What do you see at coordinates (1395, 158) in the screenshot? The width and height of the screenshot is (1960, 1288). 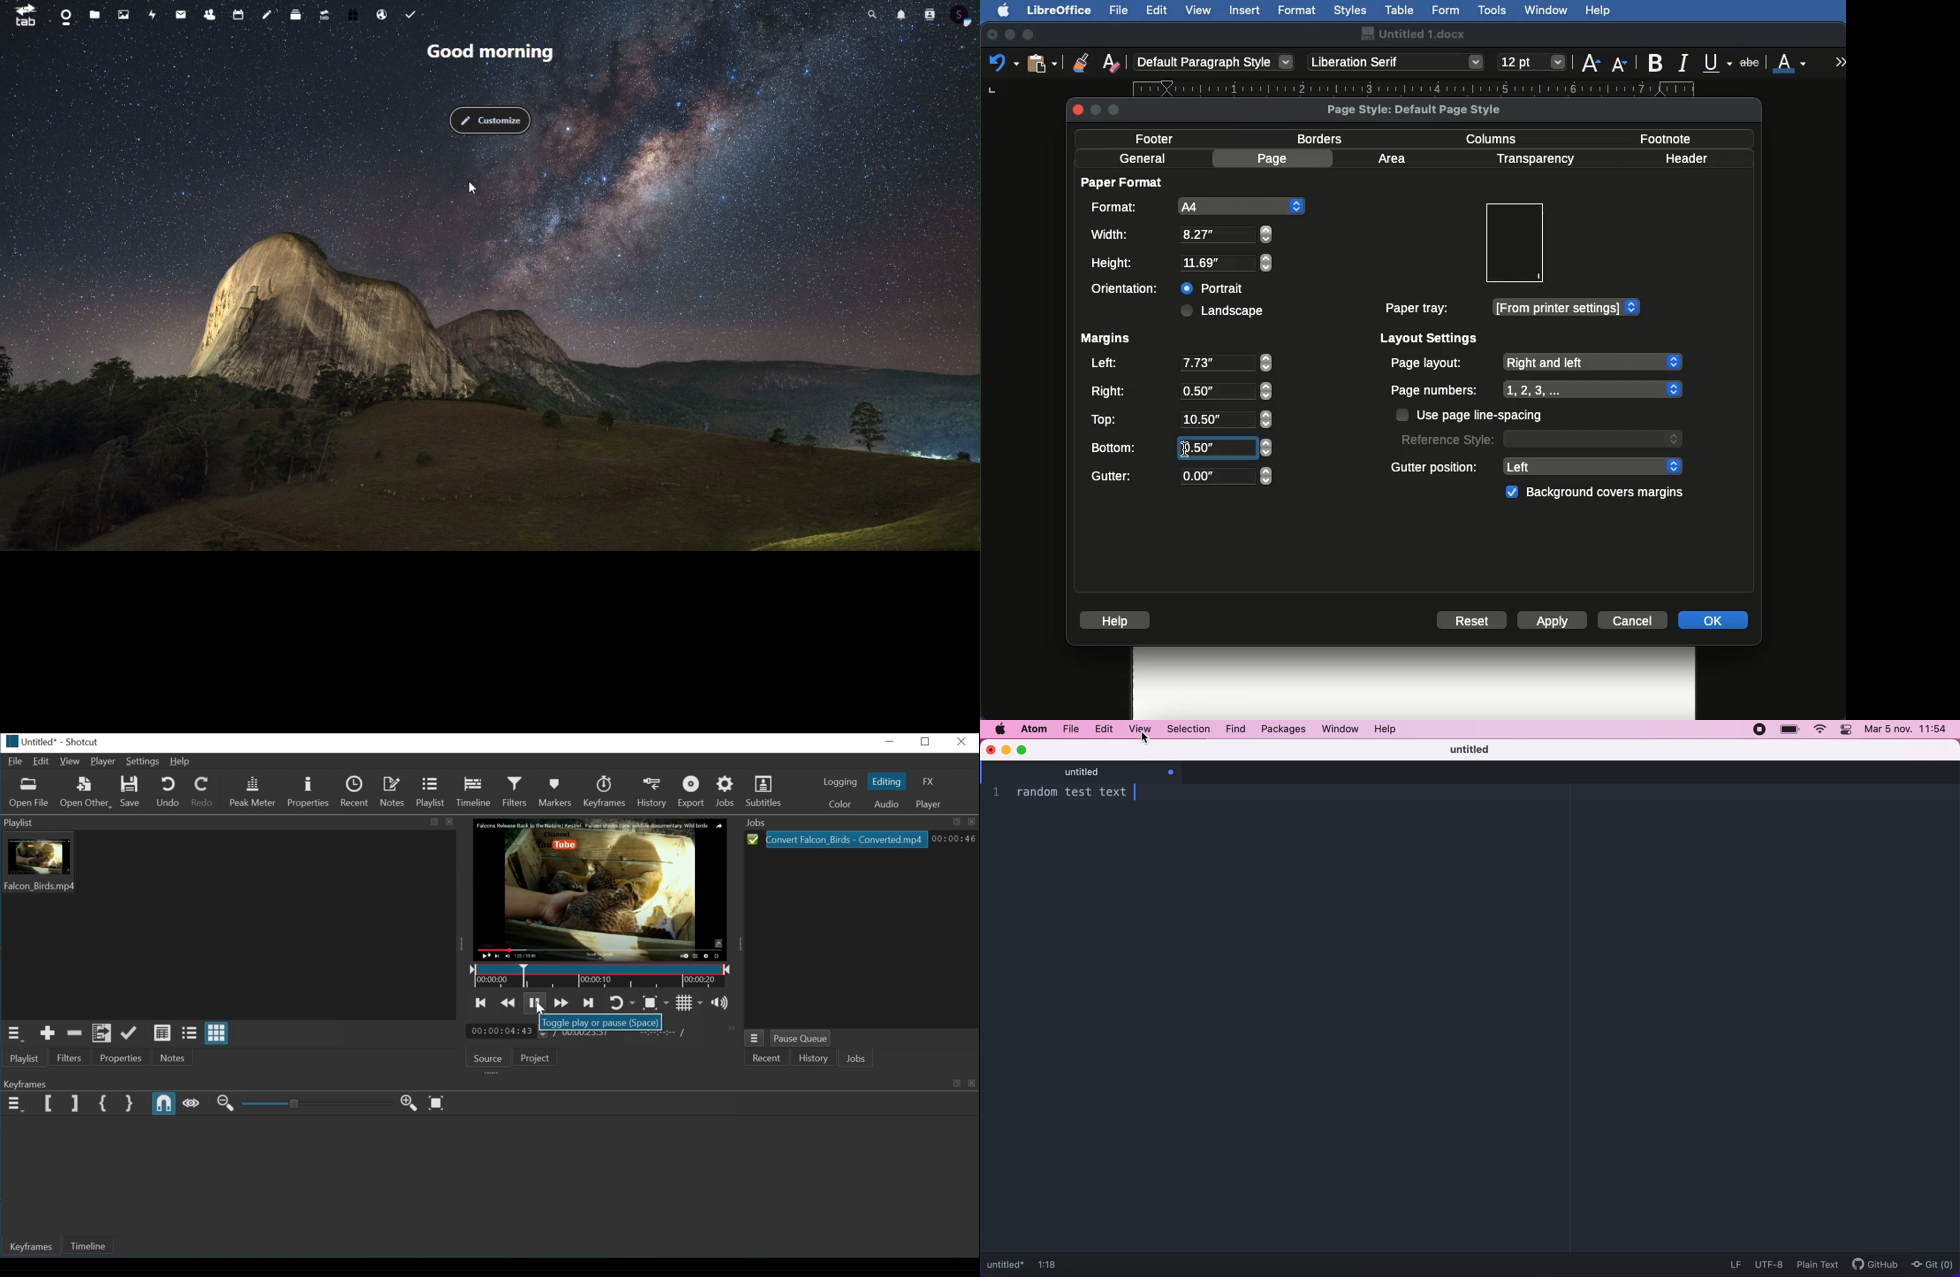 I see `Area` at bounding box center [1395, 158].